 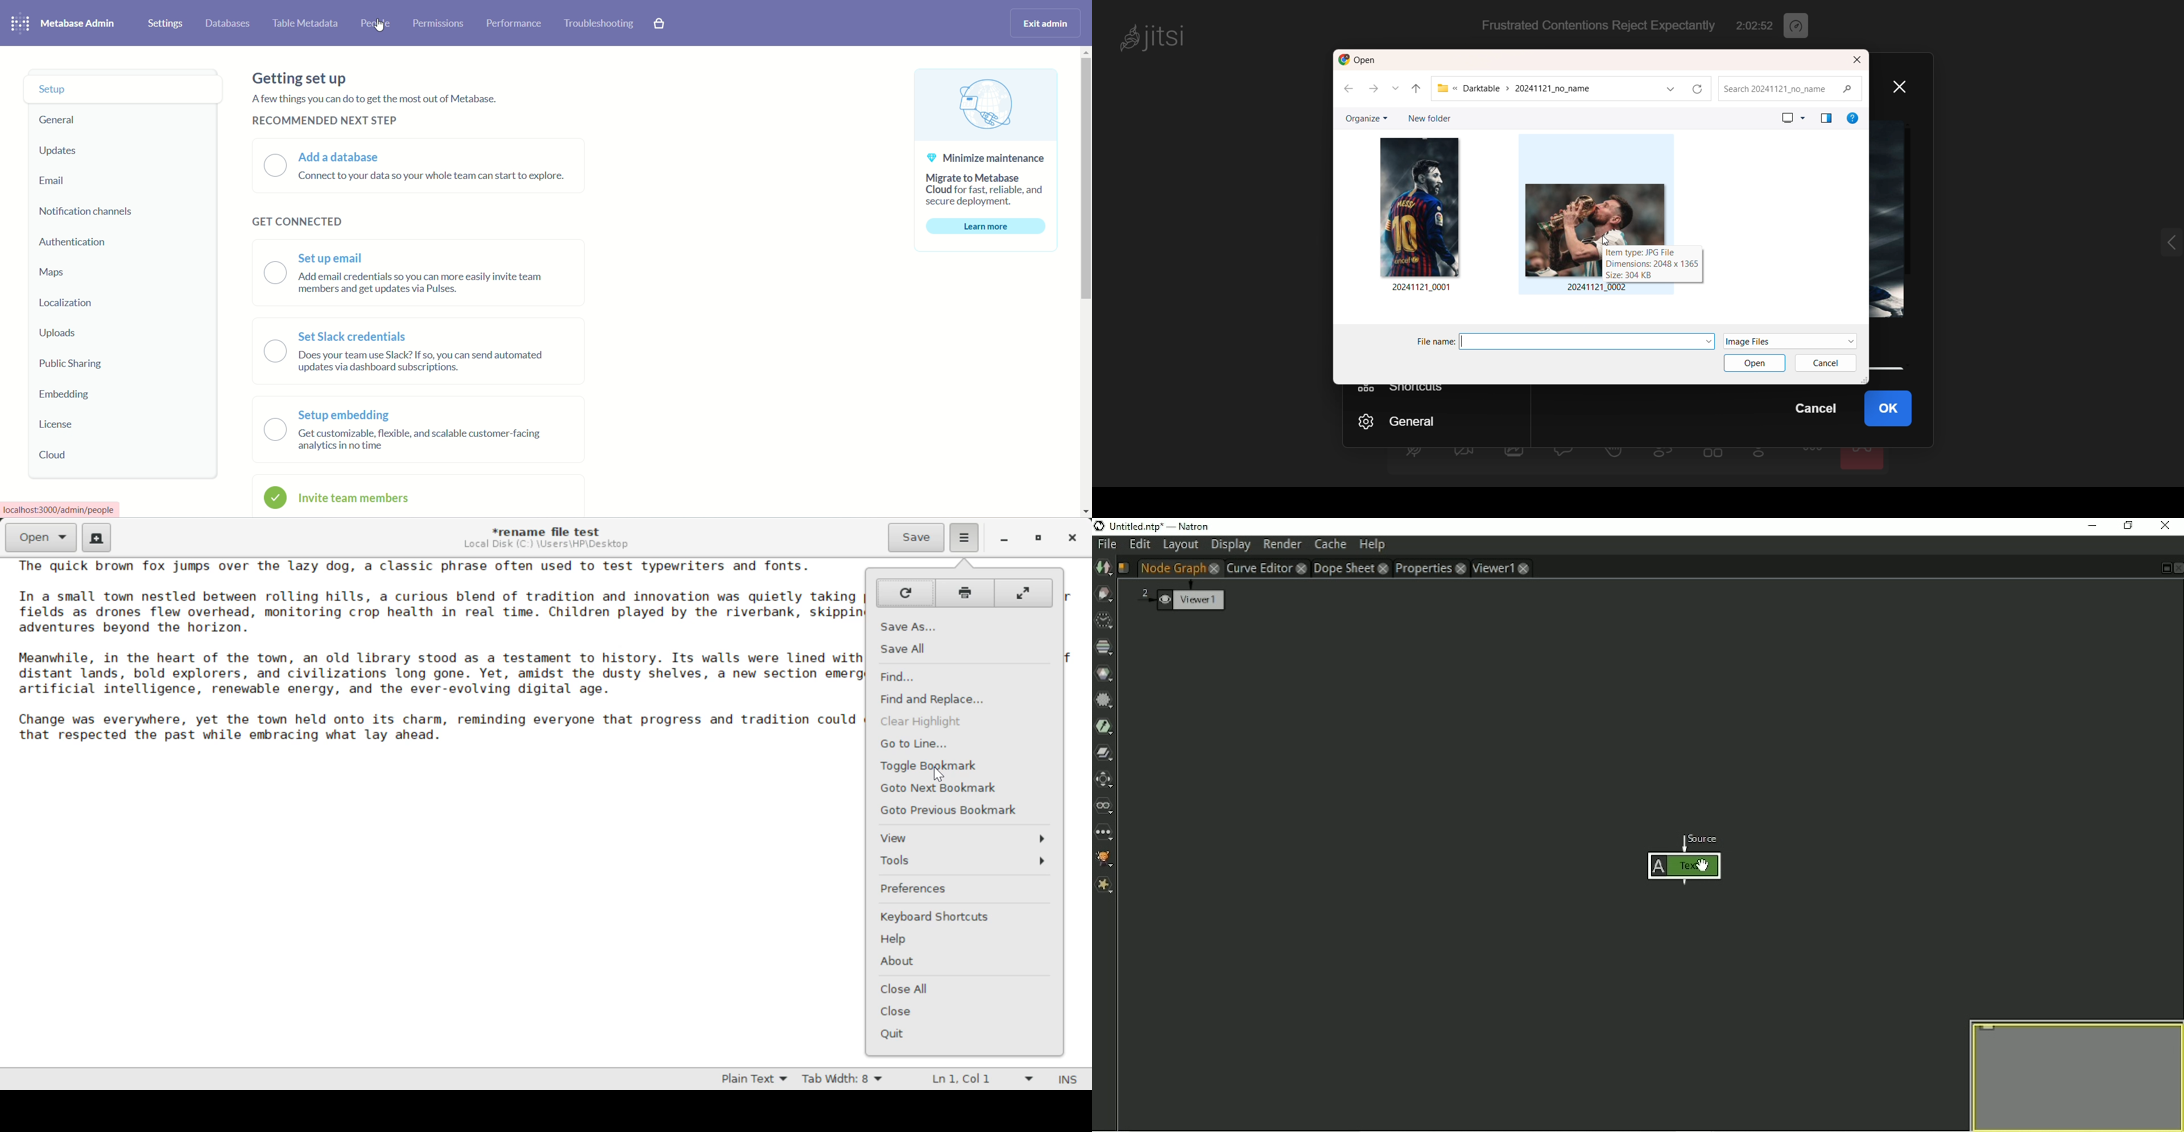 What do you see at coordinates (1753, 366) in the screenshot?
I see `open` at bounding box center [1753, 366].